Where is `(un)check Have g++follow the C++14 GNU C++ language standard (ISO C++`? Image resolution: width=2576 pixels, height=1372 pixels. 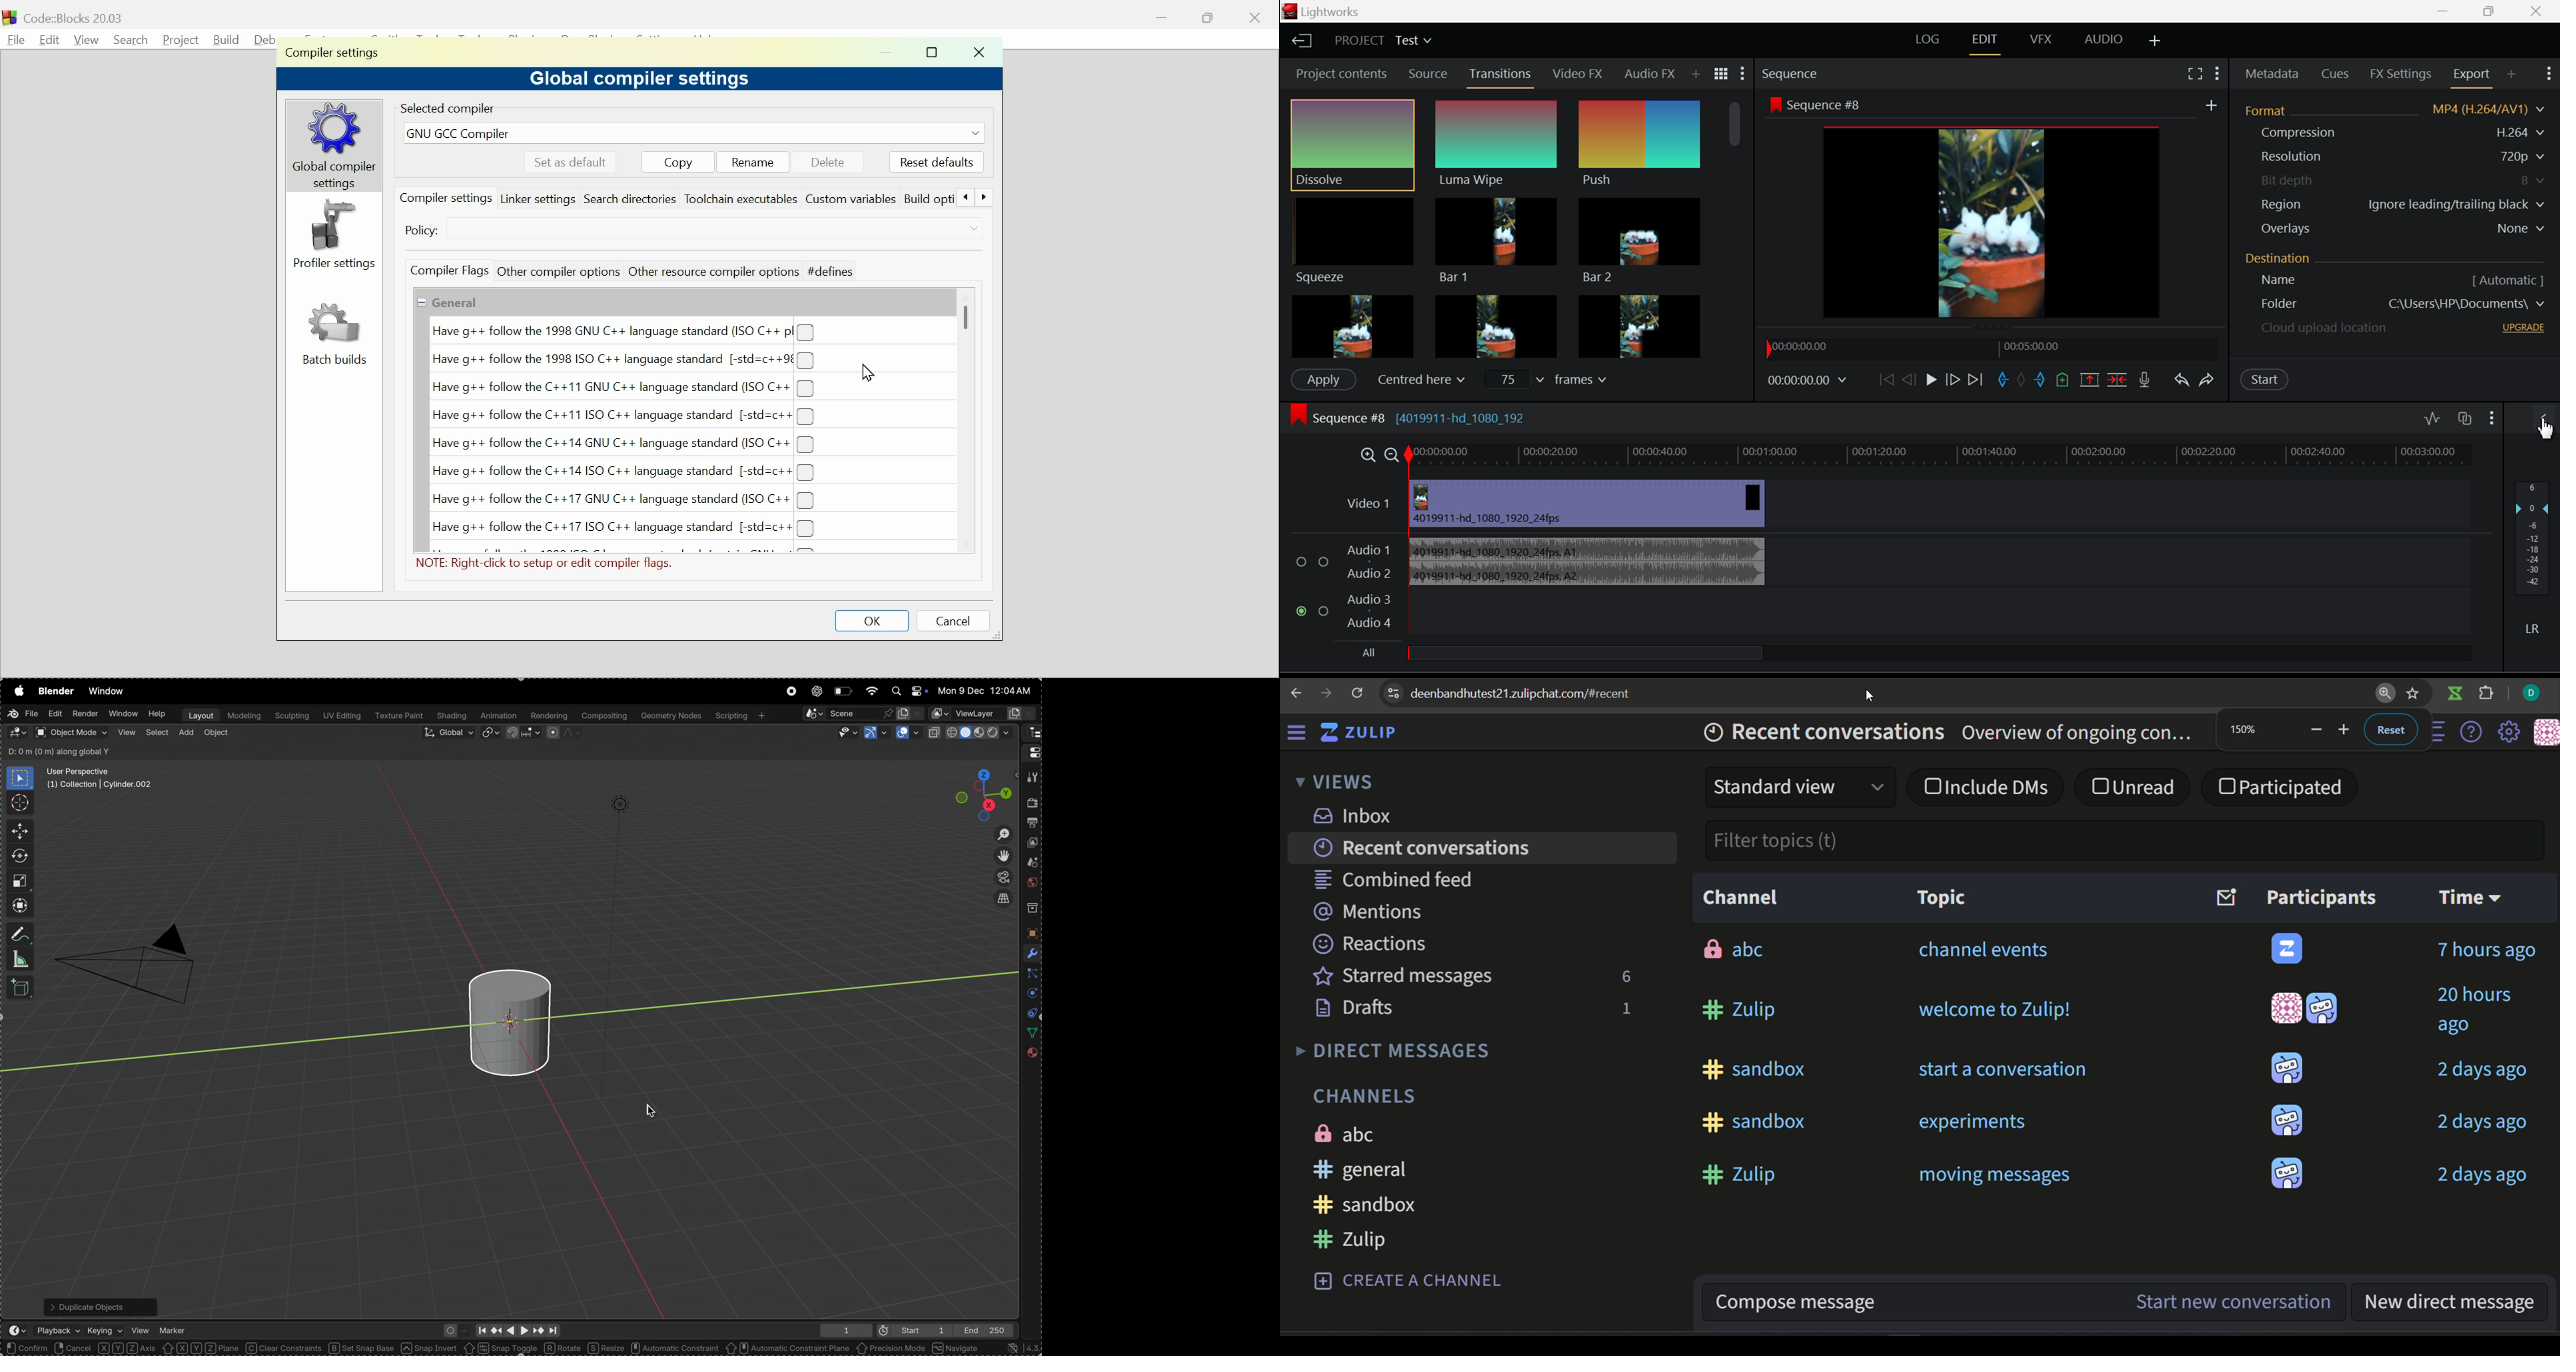 (un)check Have g++follow the C++14 GNU C++ language standard (ISO C++ is located at coordinates (622, 444).